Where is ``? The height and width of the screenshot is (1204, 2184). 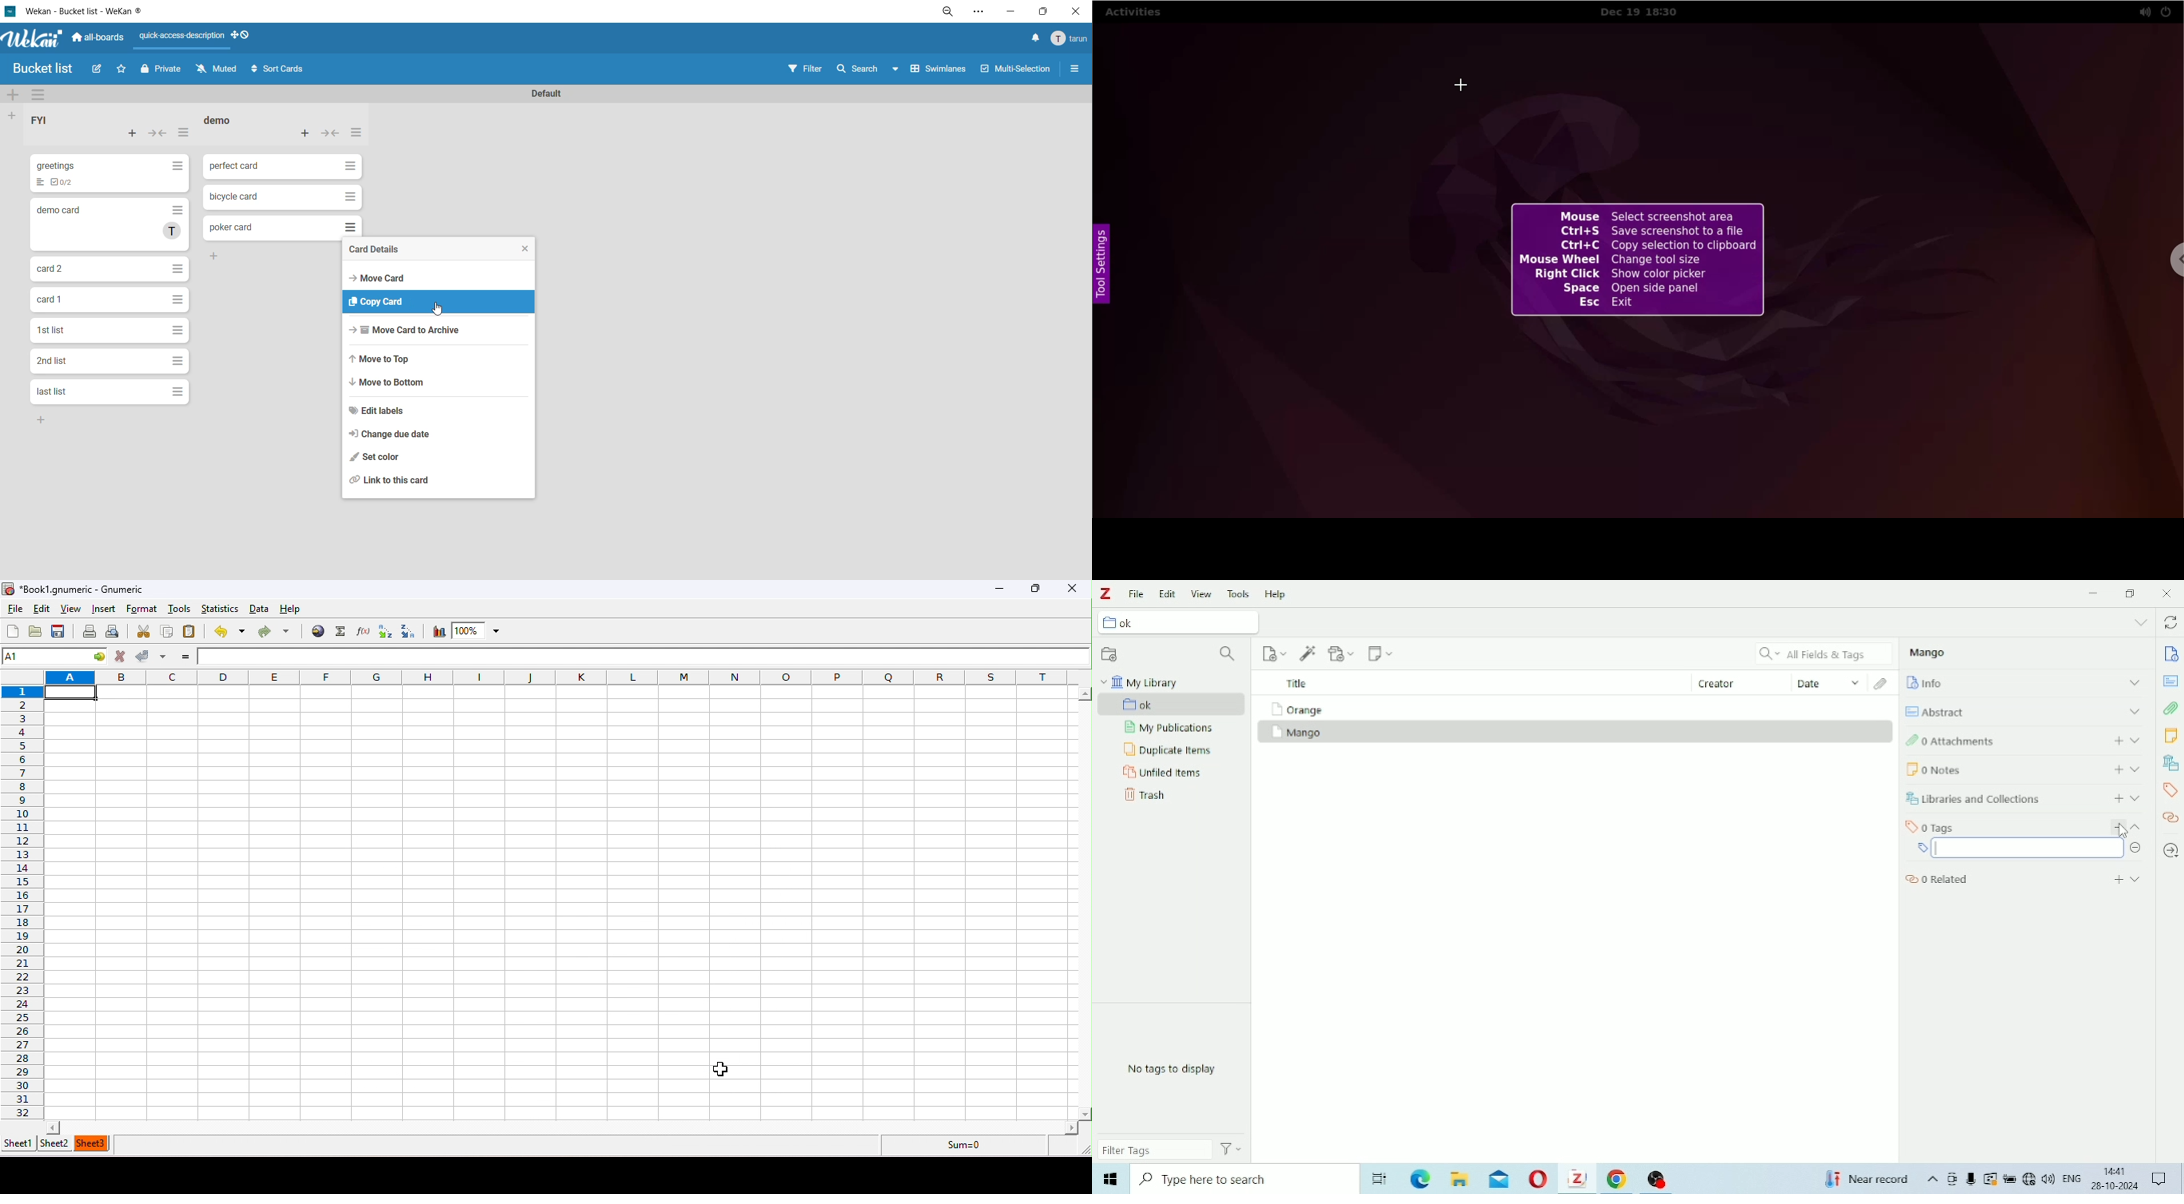
 is located at coordinates (348, 226).